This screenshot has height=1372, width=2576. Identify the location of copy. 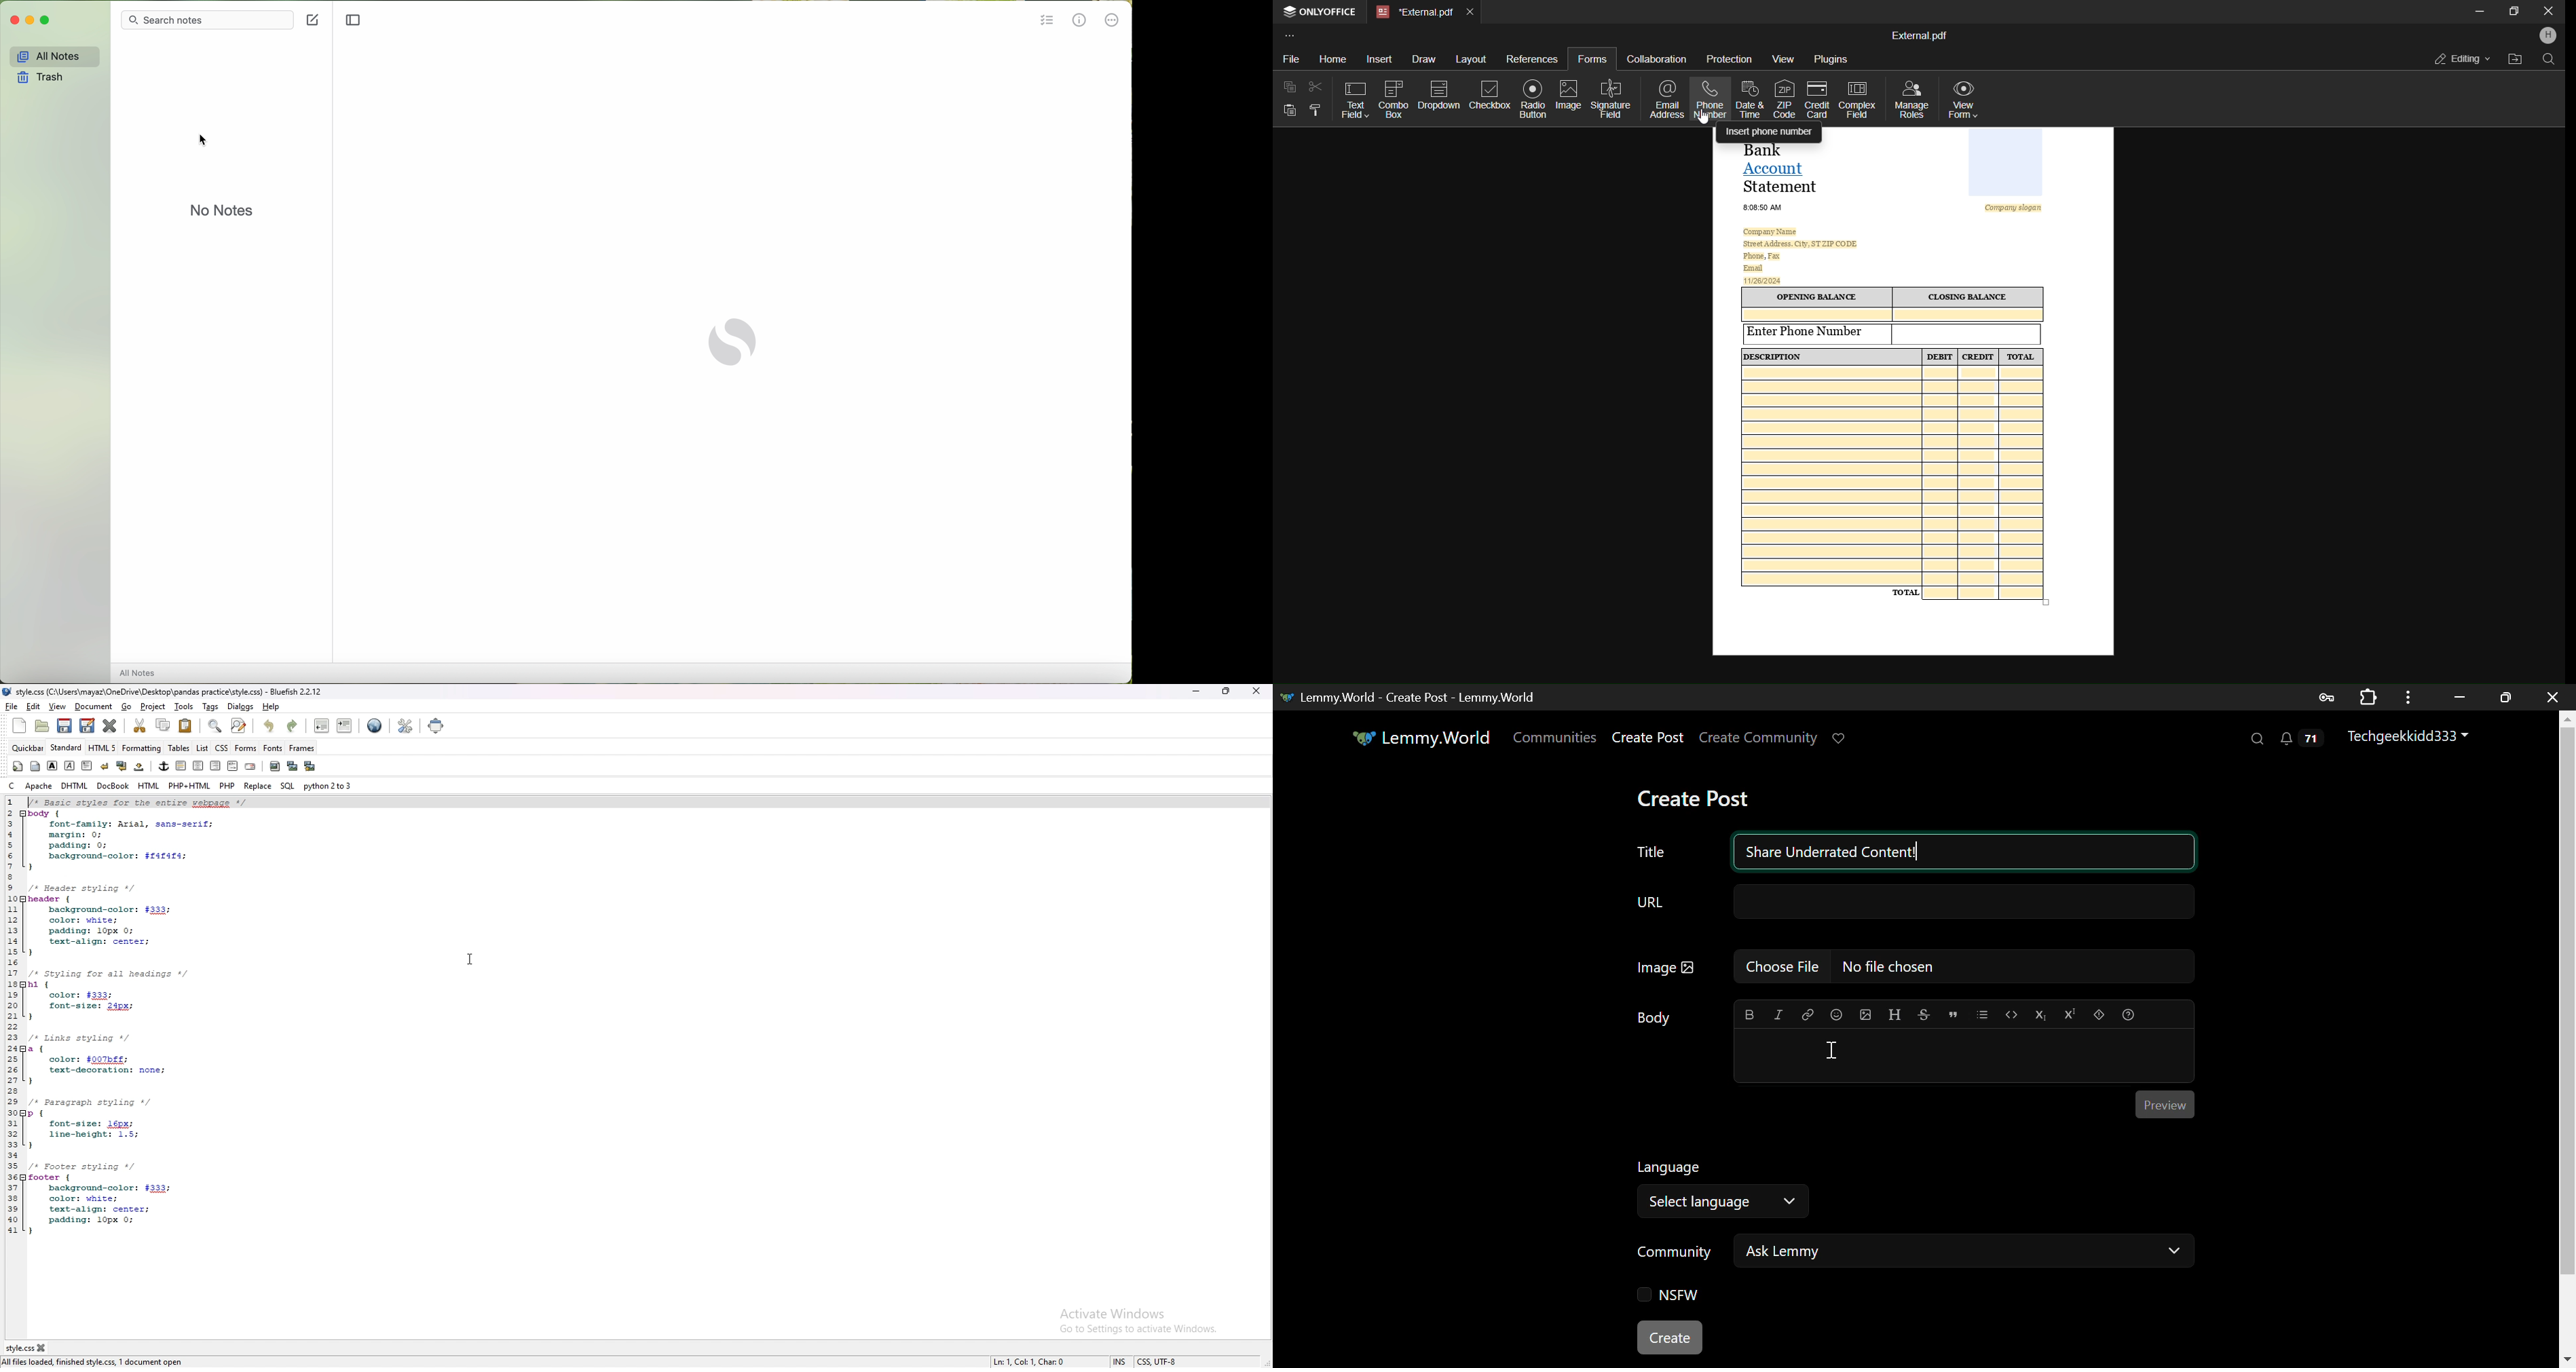
(1290, 87).